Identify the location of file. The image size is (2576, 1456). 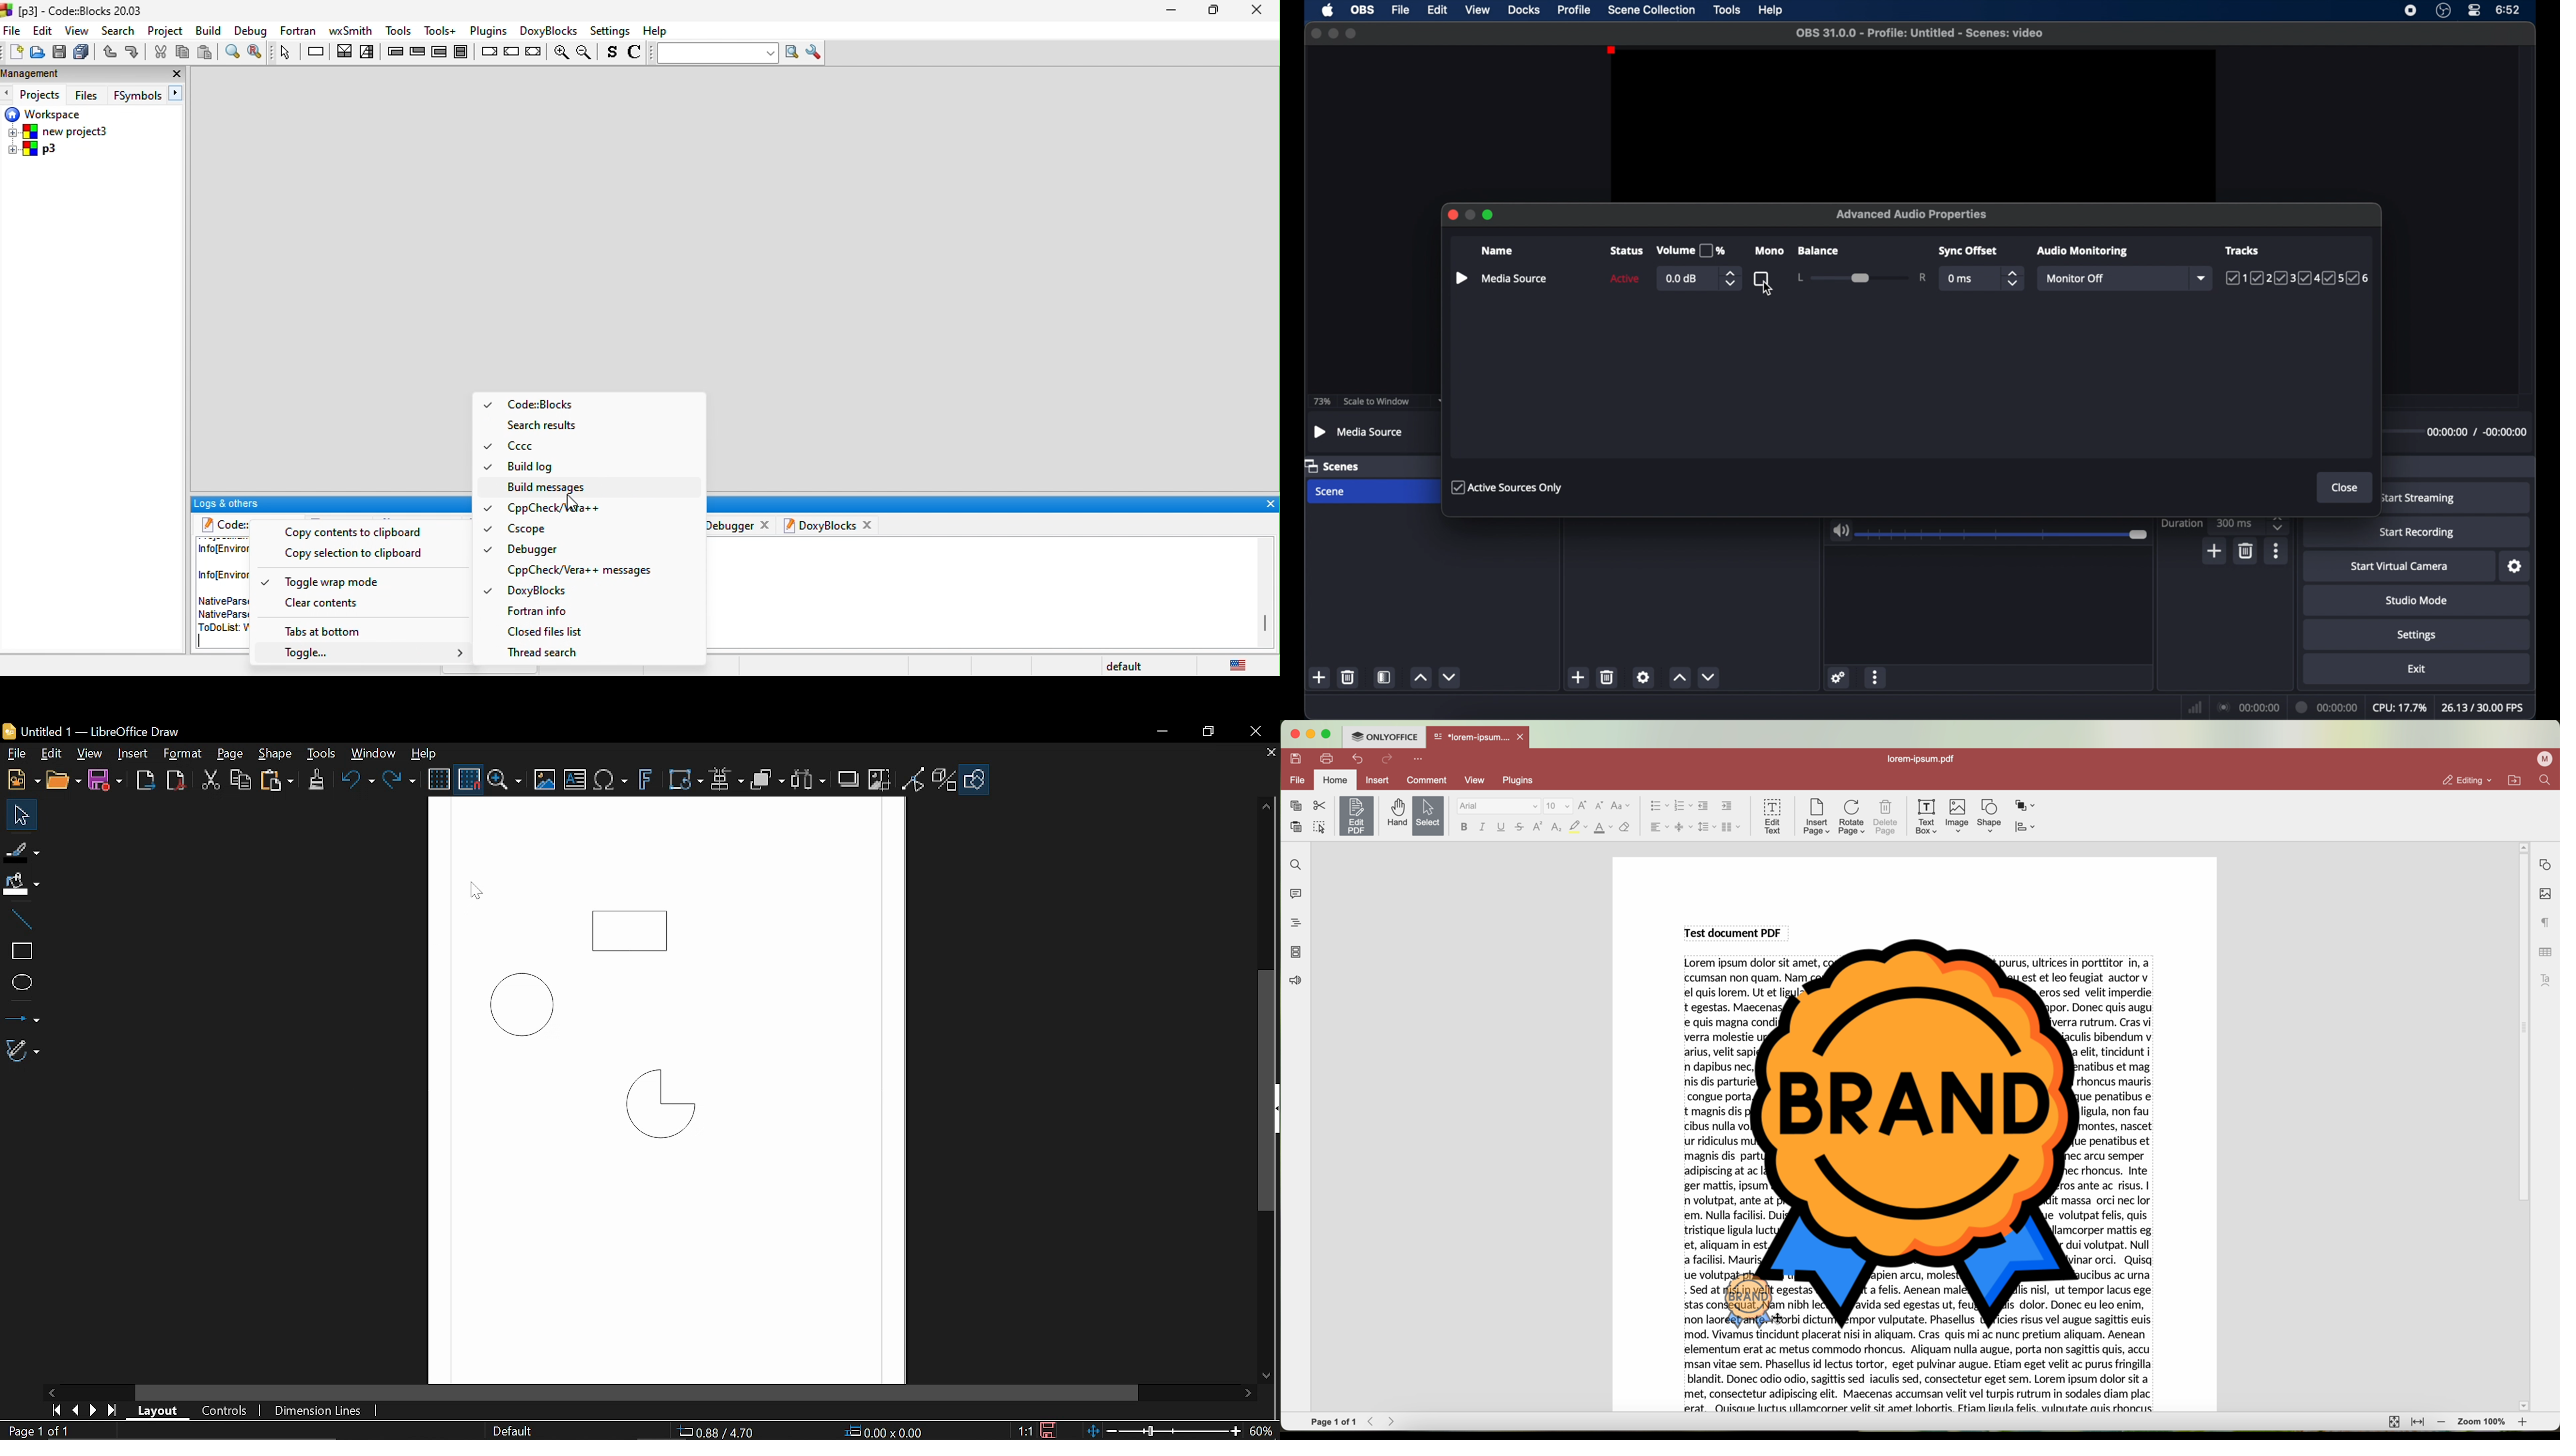
(1401, 11).